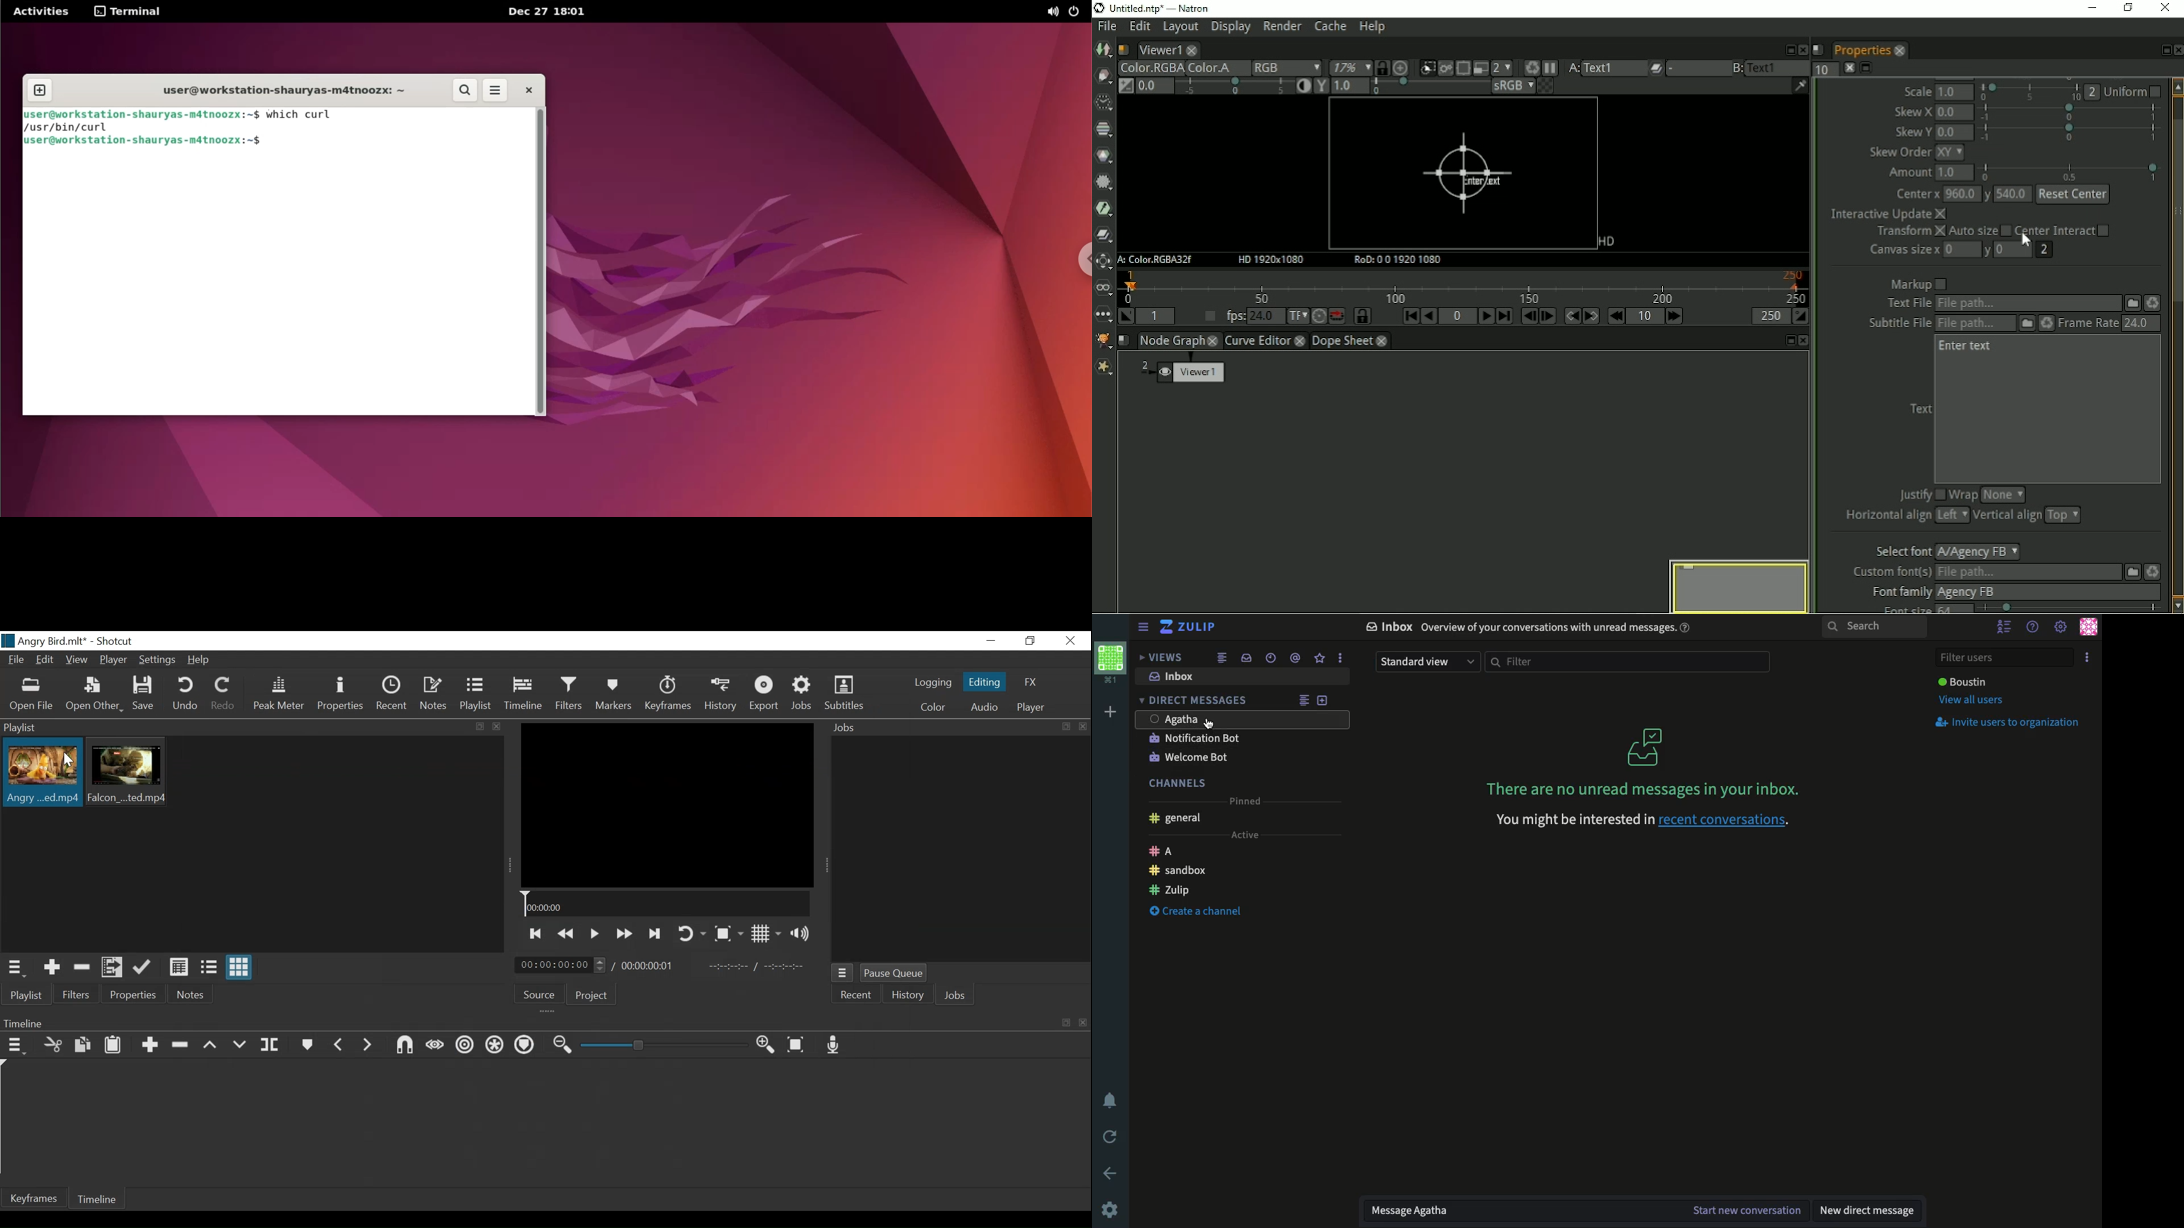 The width and height of the screenshot is (2184, 1232). I want to click on Add, so click(1325, 699).